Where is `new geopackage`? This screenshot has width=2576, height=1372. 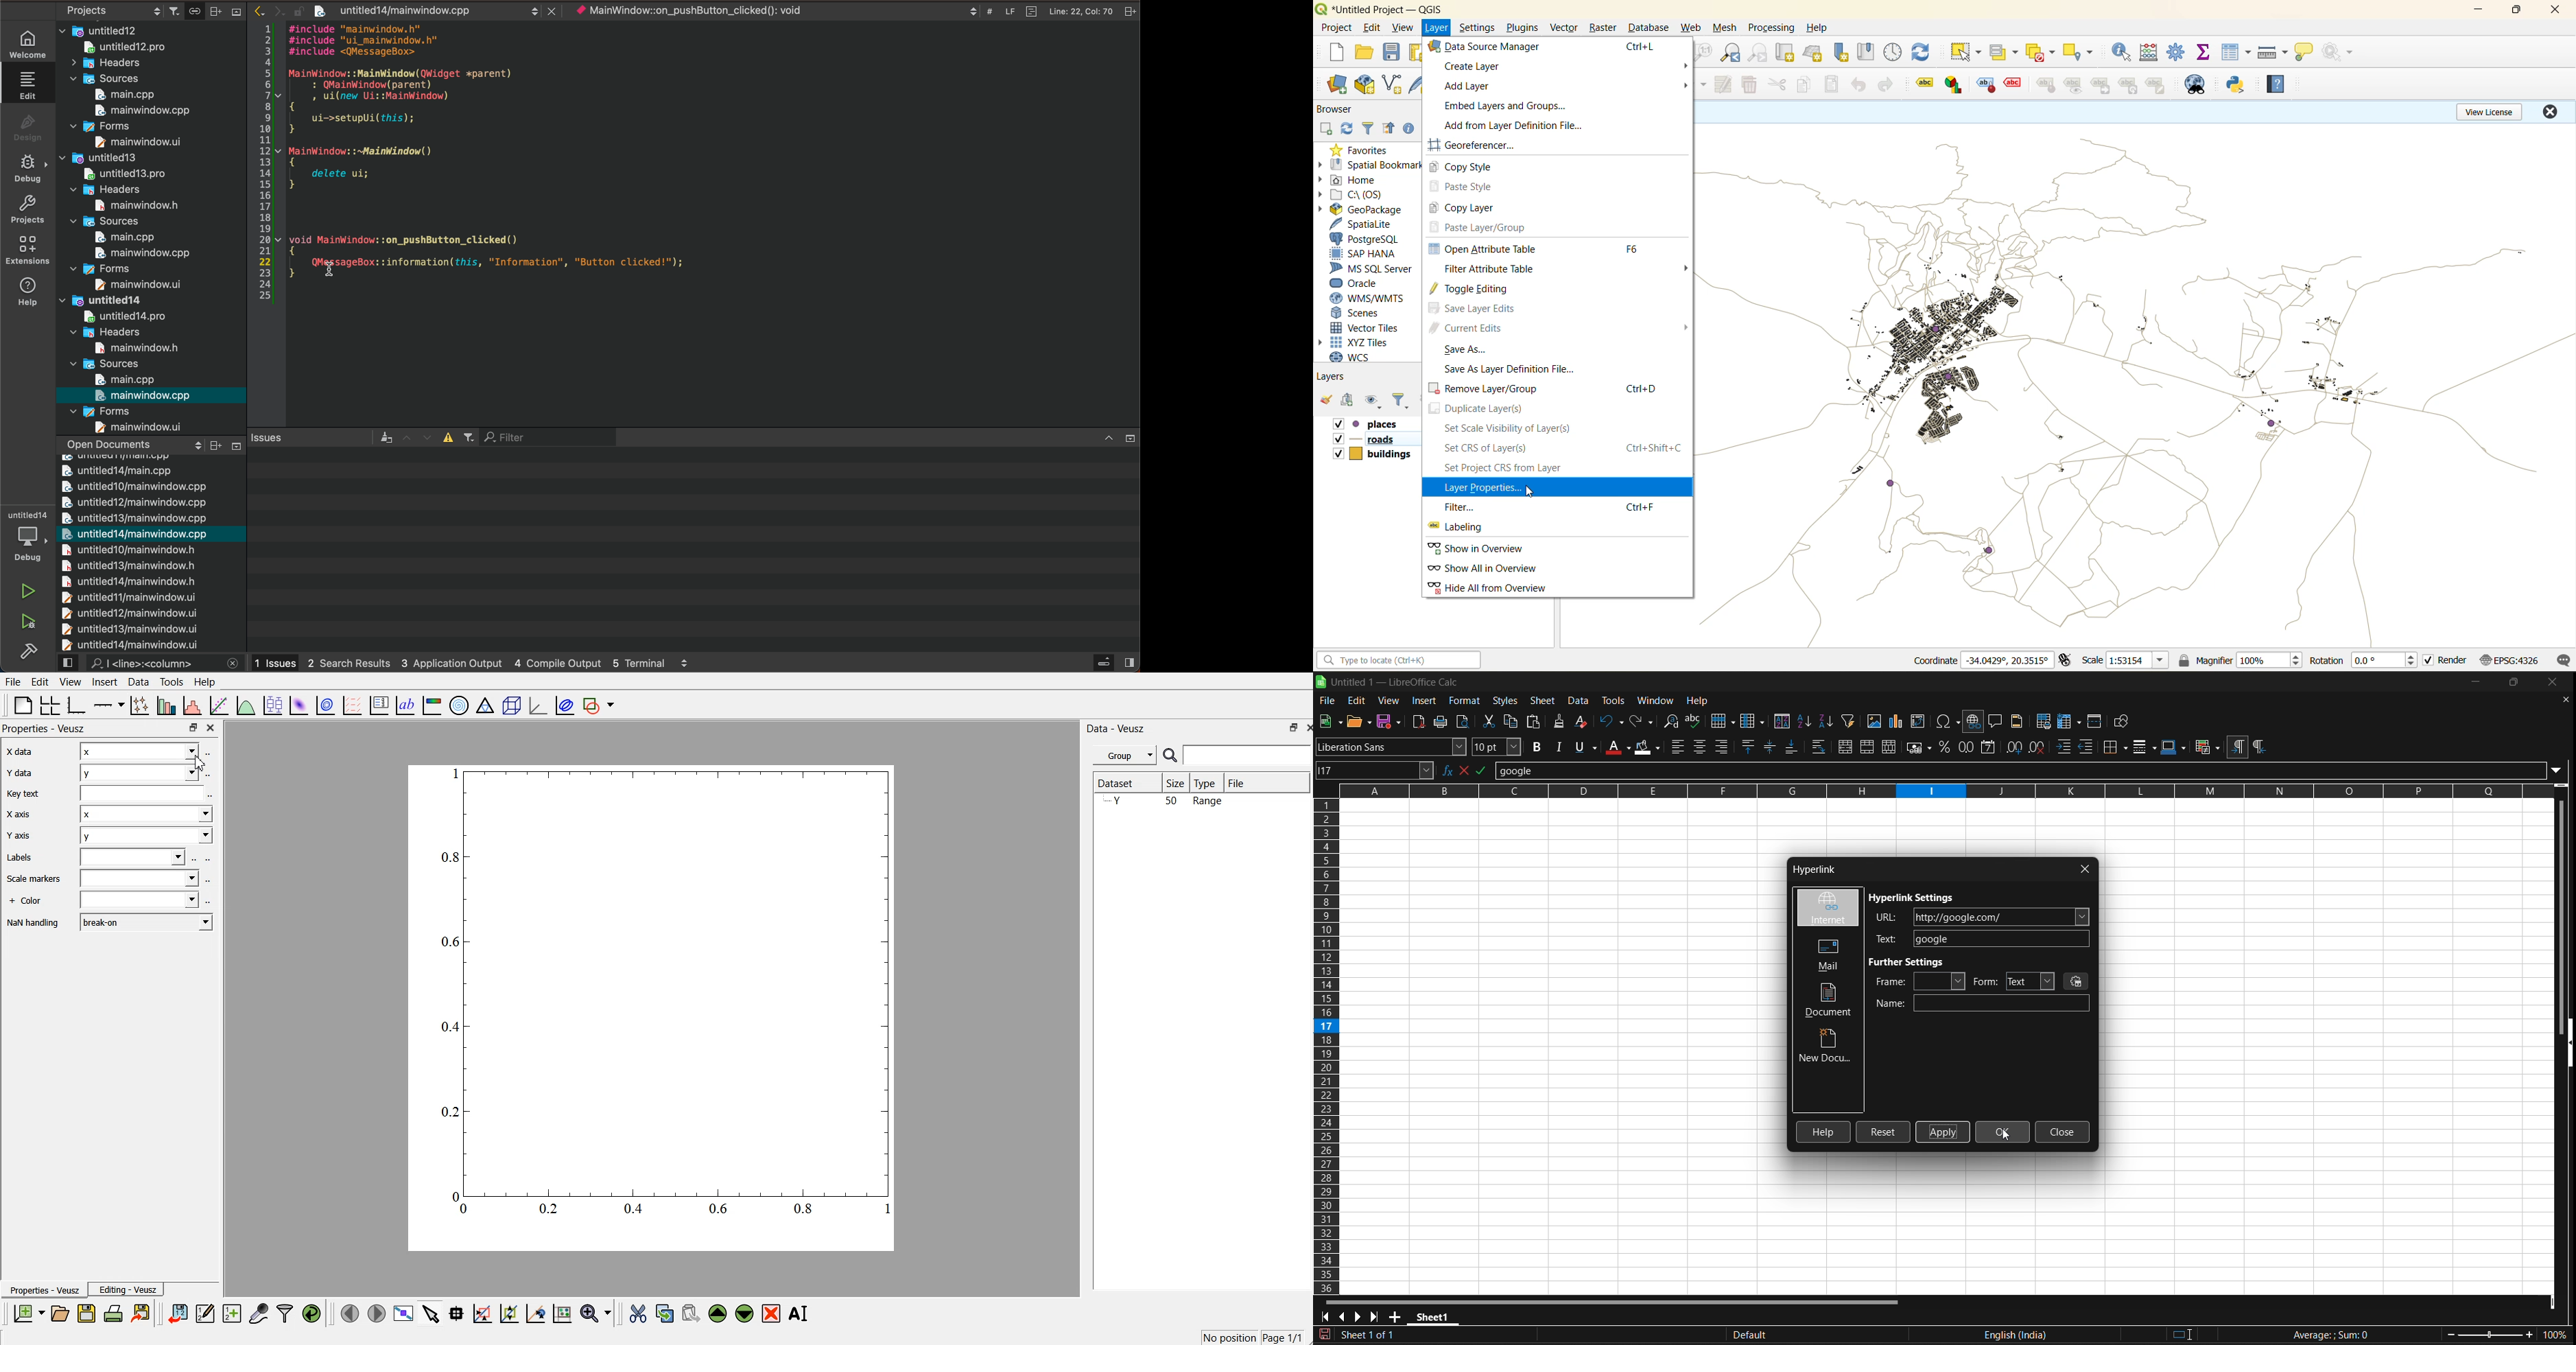
new geopackage is located at coordinates (1364, 84).